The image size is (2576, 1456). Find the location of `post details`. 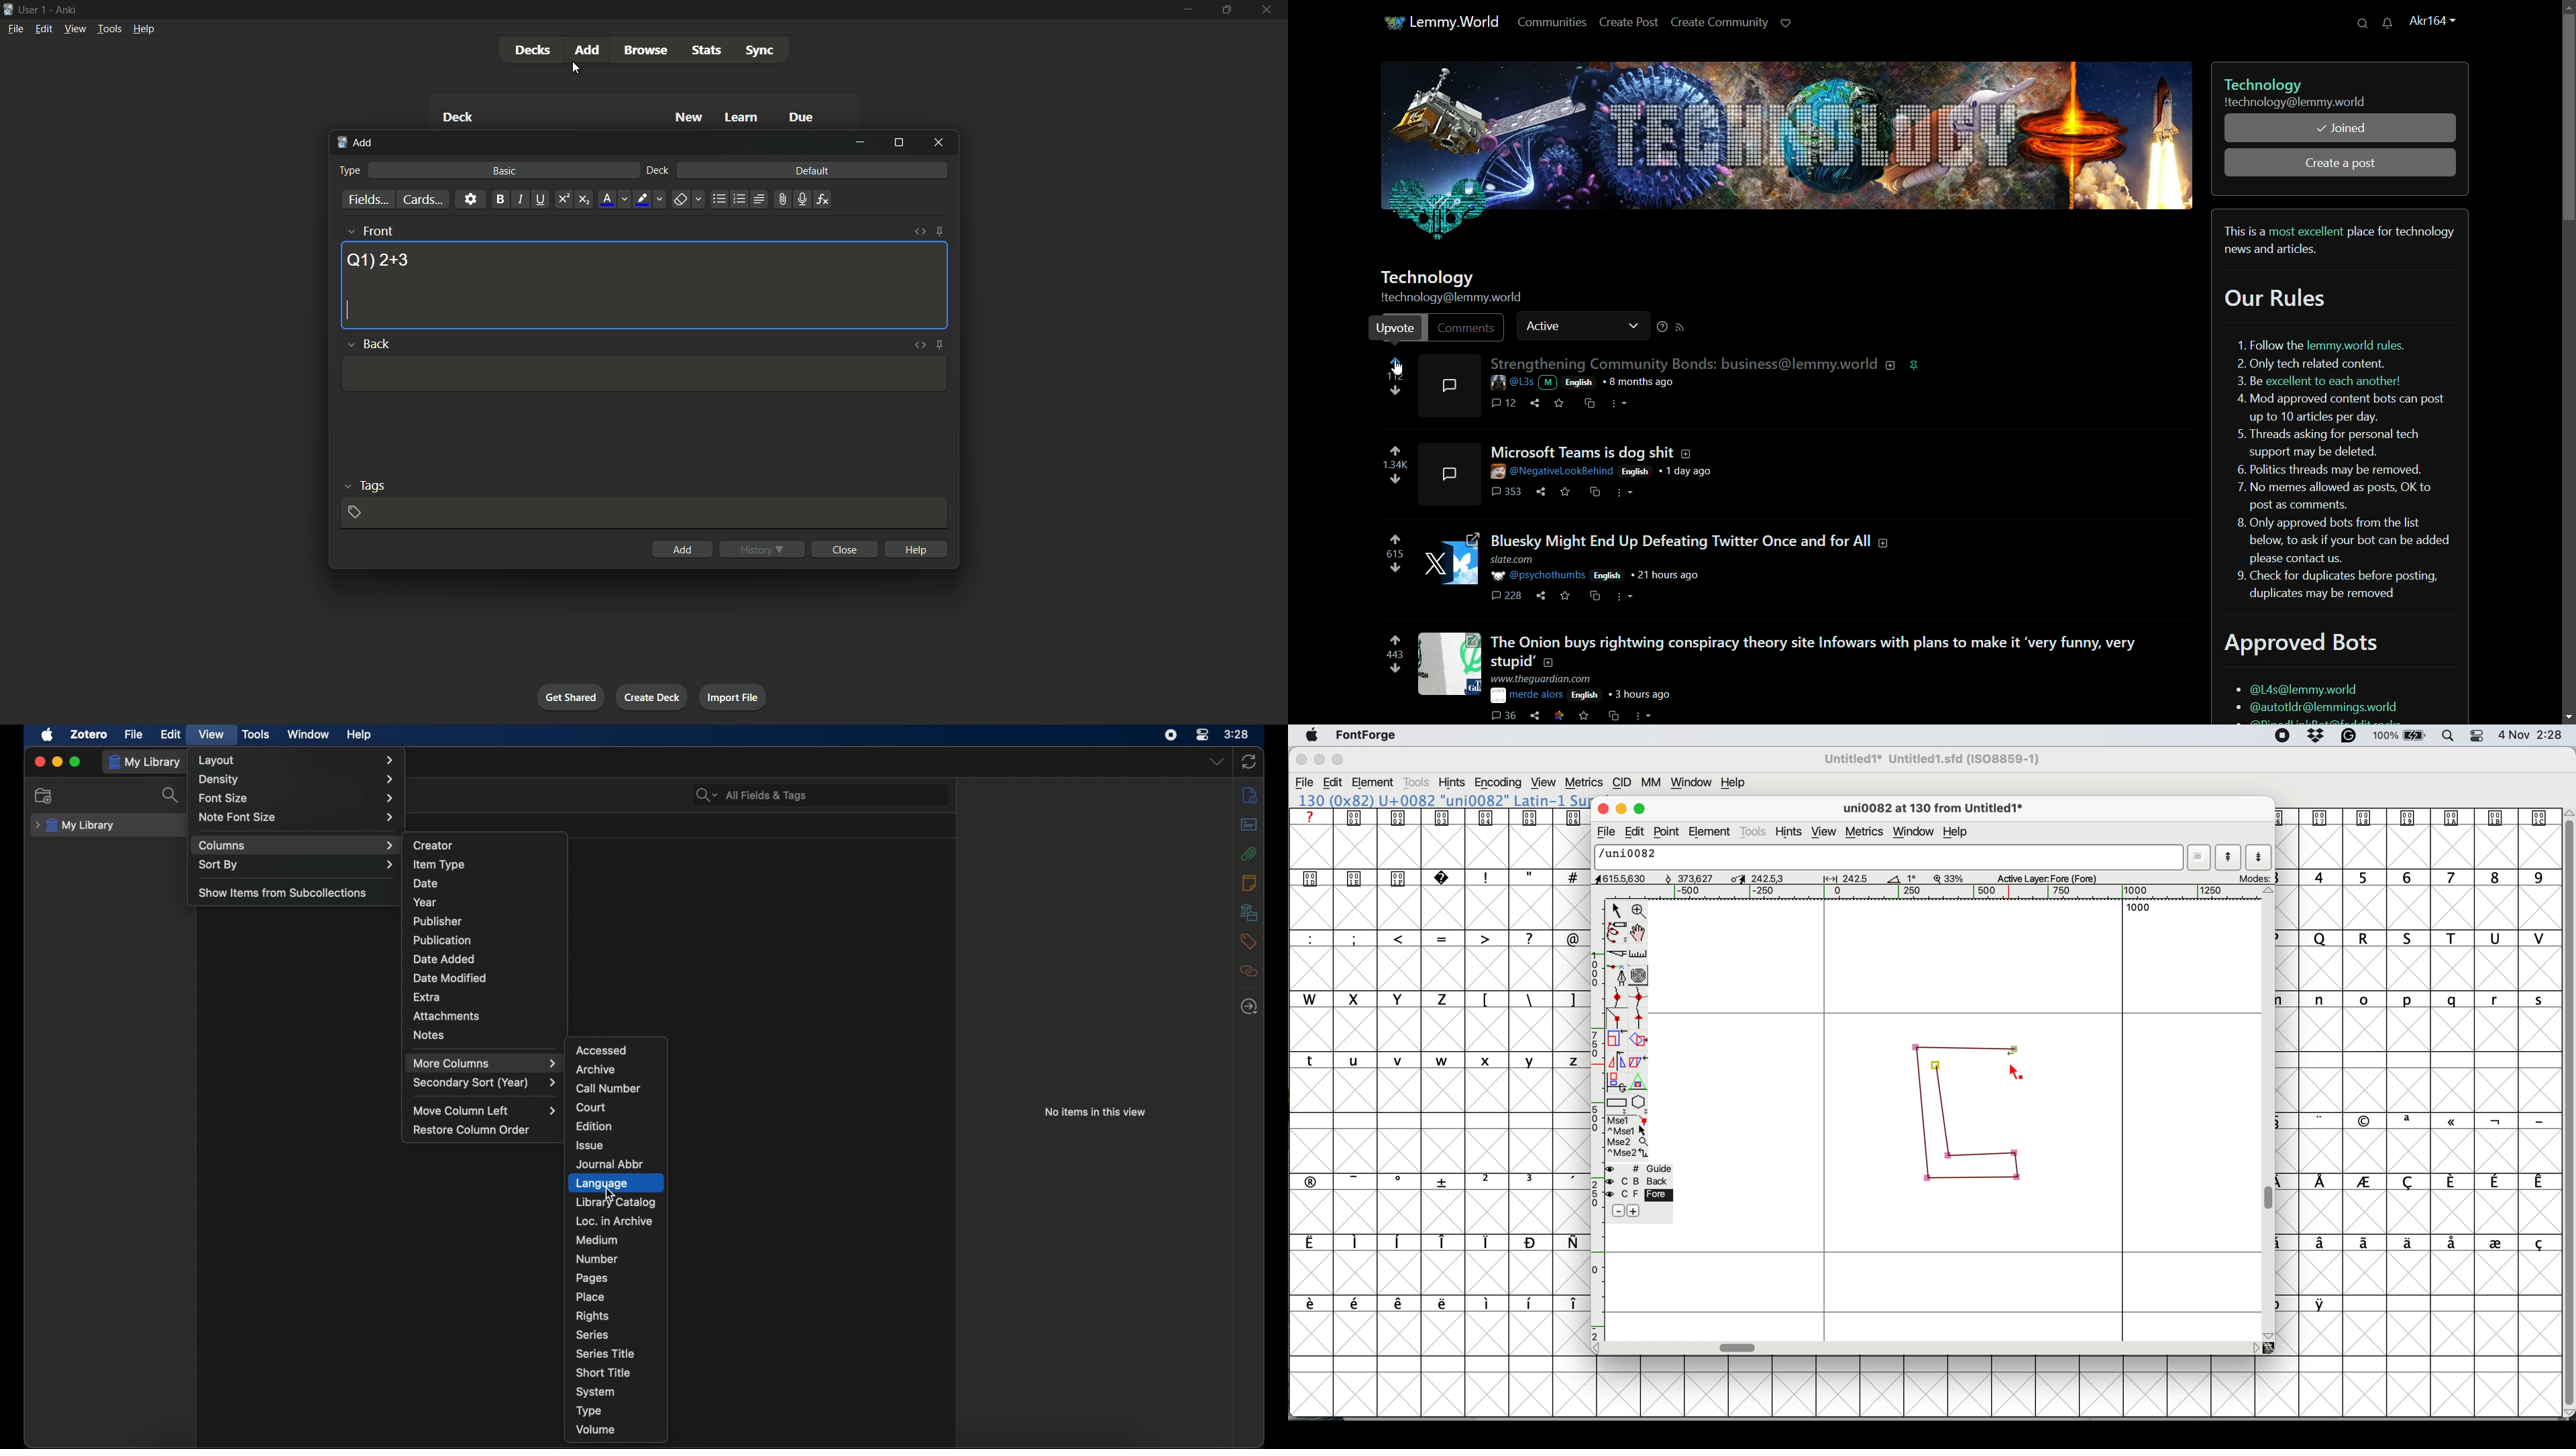

post details is located at coordinates (1603, 569).